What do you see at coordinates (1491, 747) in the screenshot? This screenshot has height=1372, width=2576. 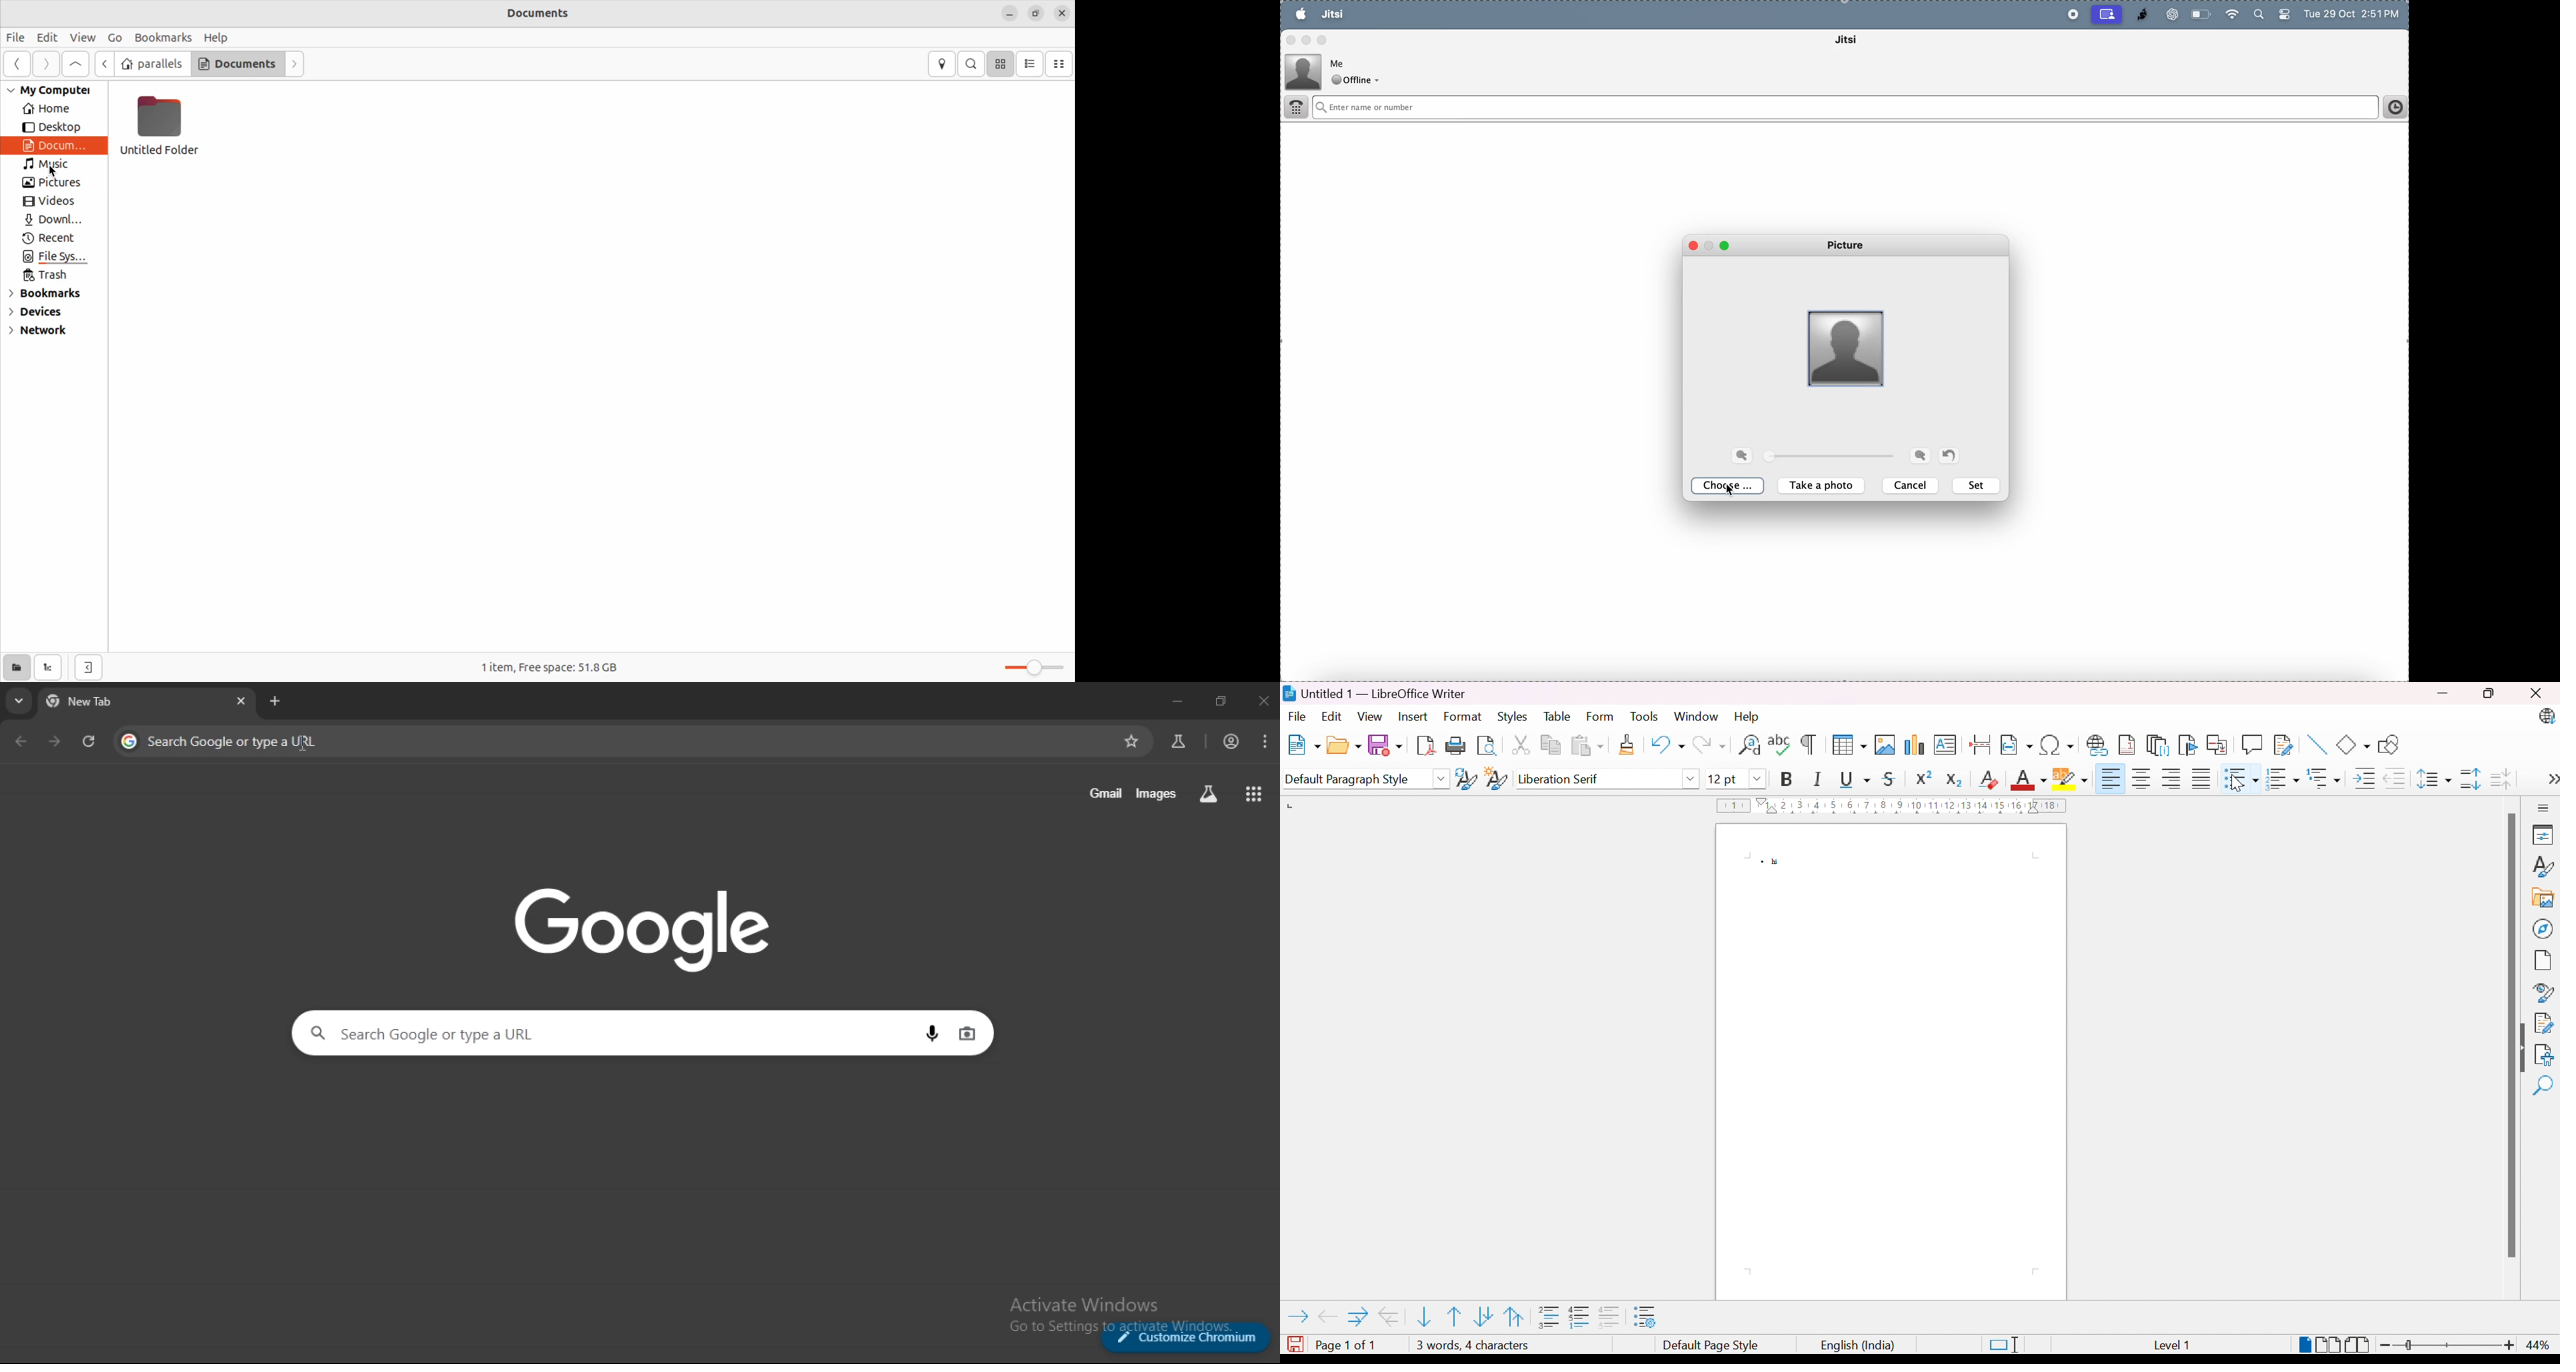 I see `Toggle print preview` at bounding box center [1491, 747].